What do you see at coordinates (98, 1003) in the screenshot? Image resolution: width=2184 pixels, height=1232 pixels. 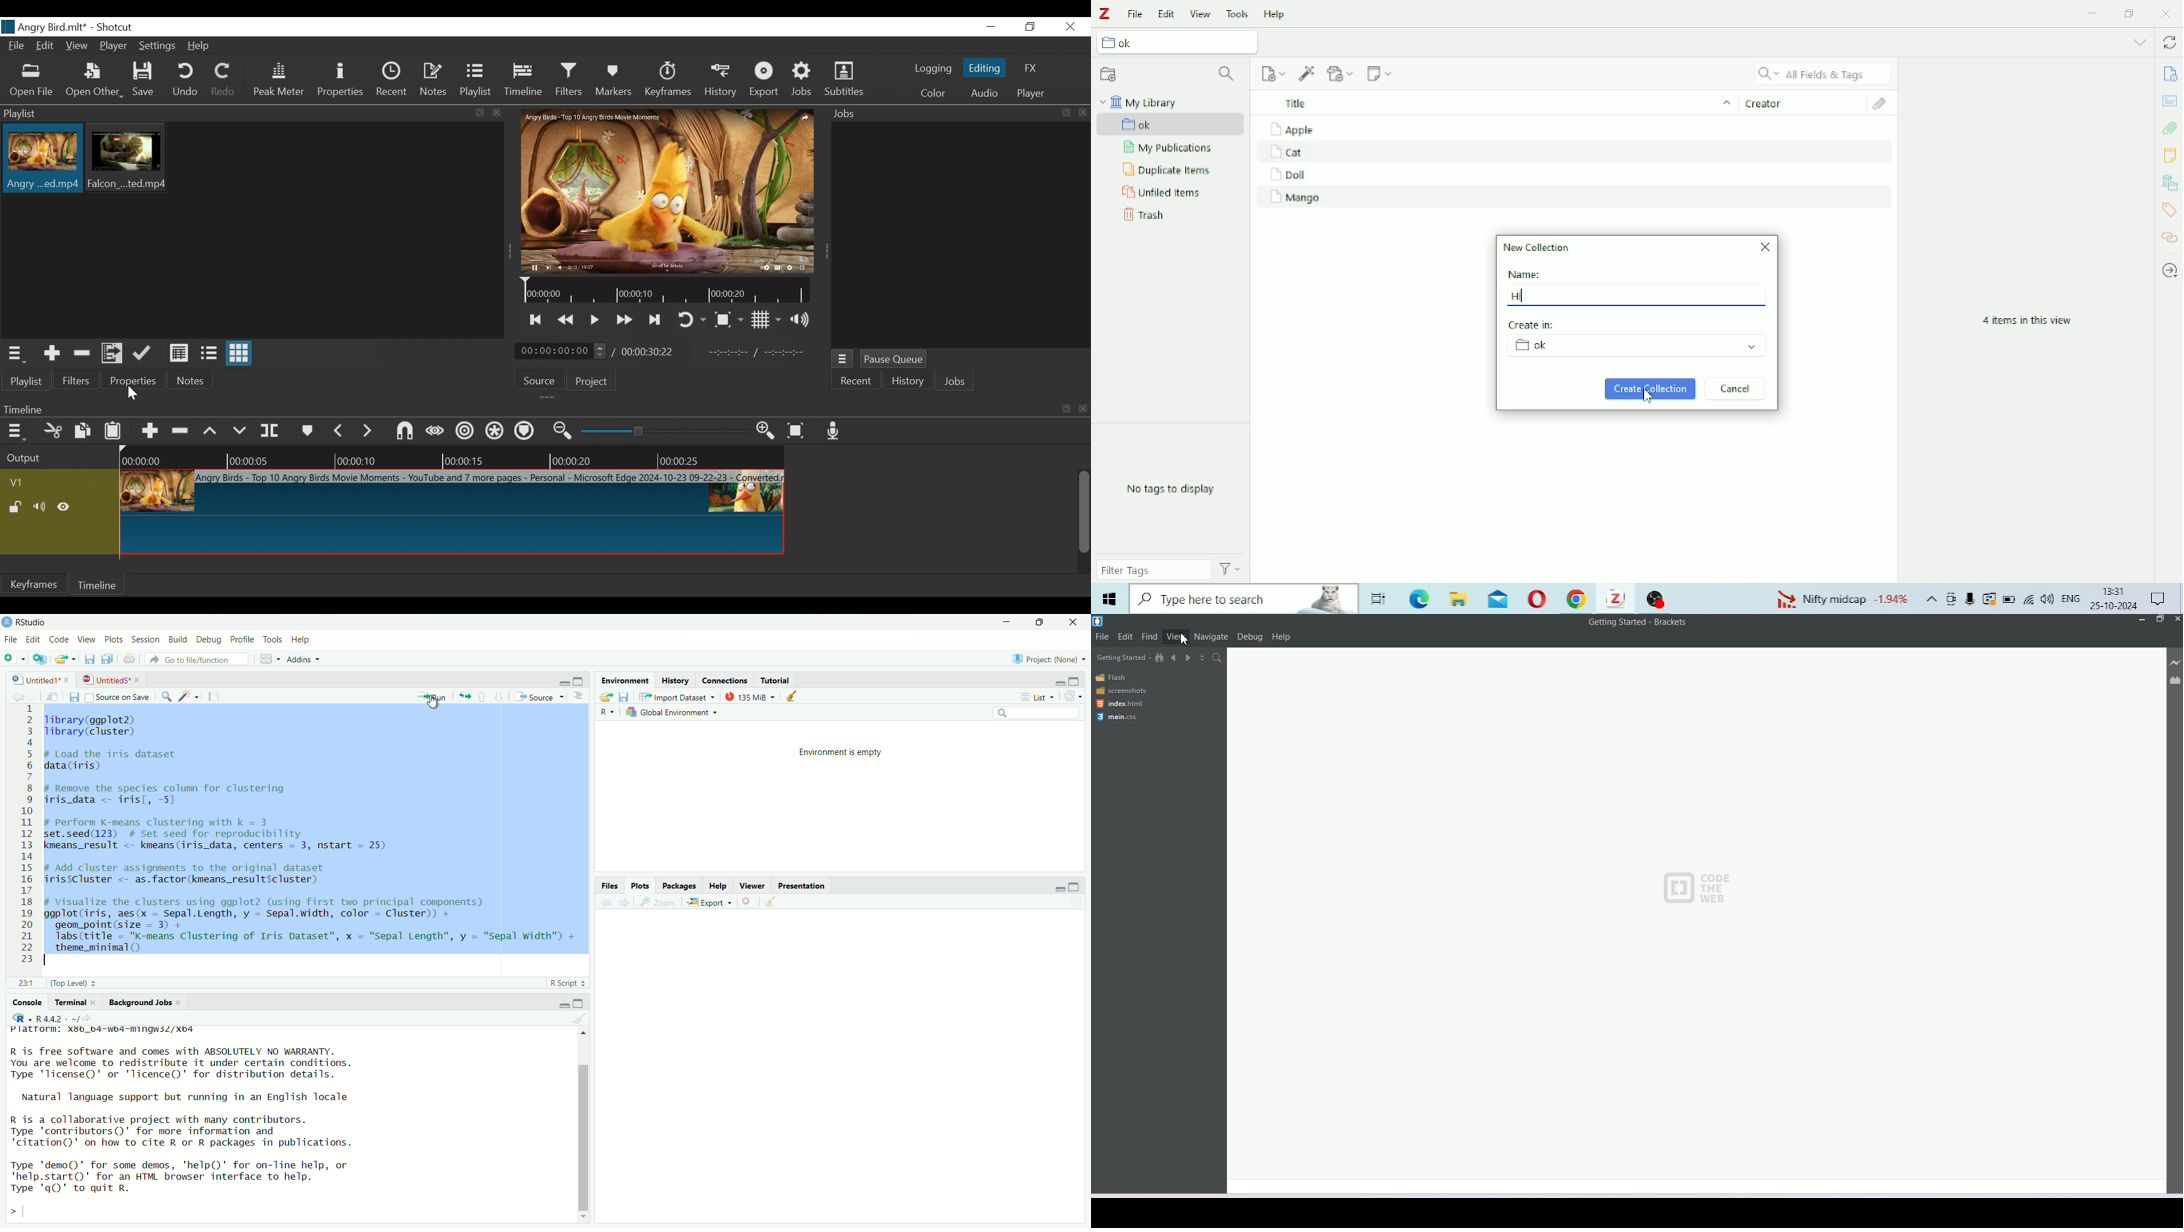 I see `close` at bounding box center [98, 1003].